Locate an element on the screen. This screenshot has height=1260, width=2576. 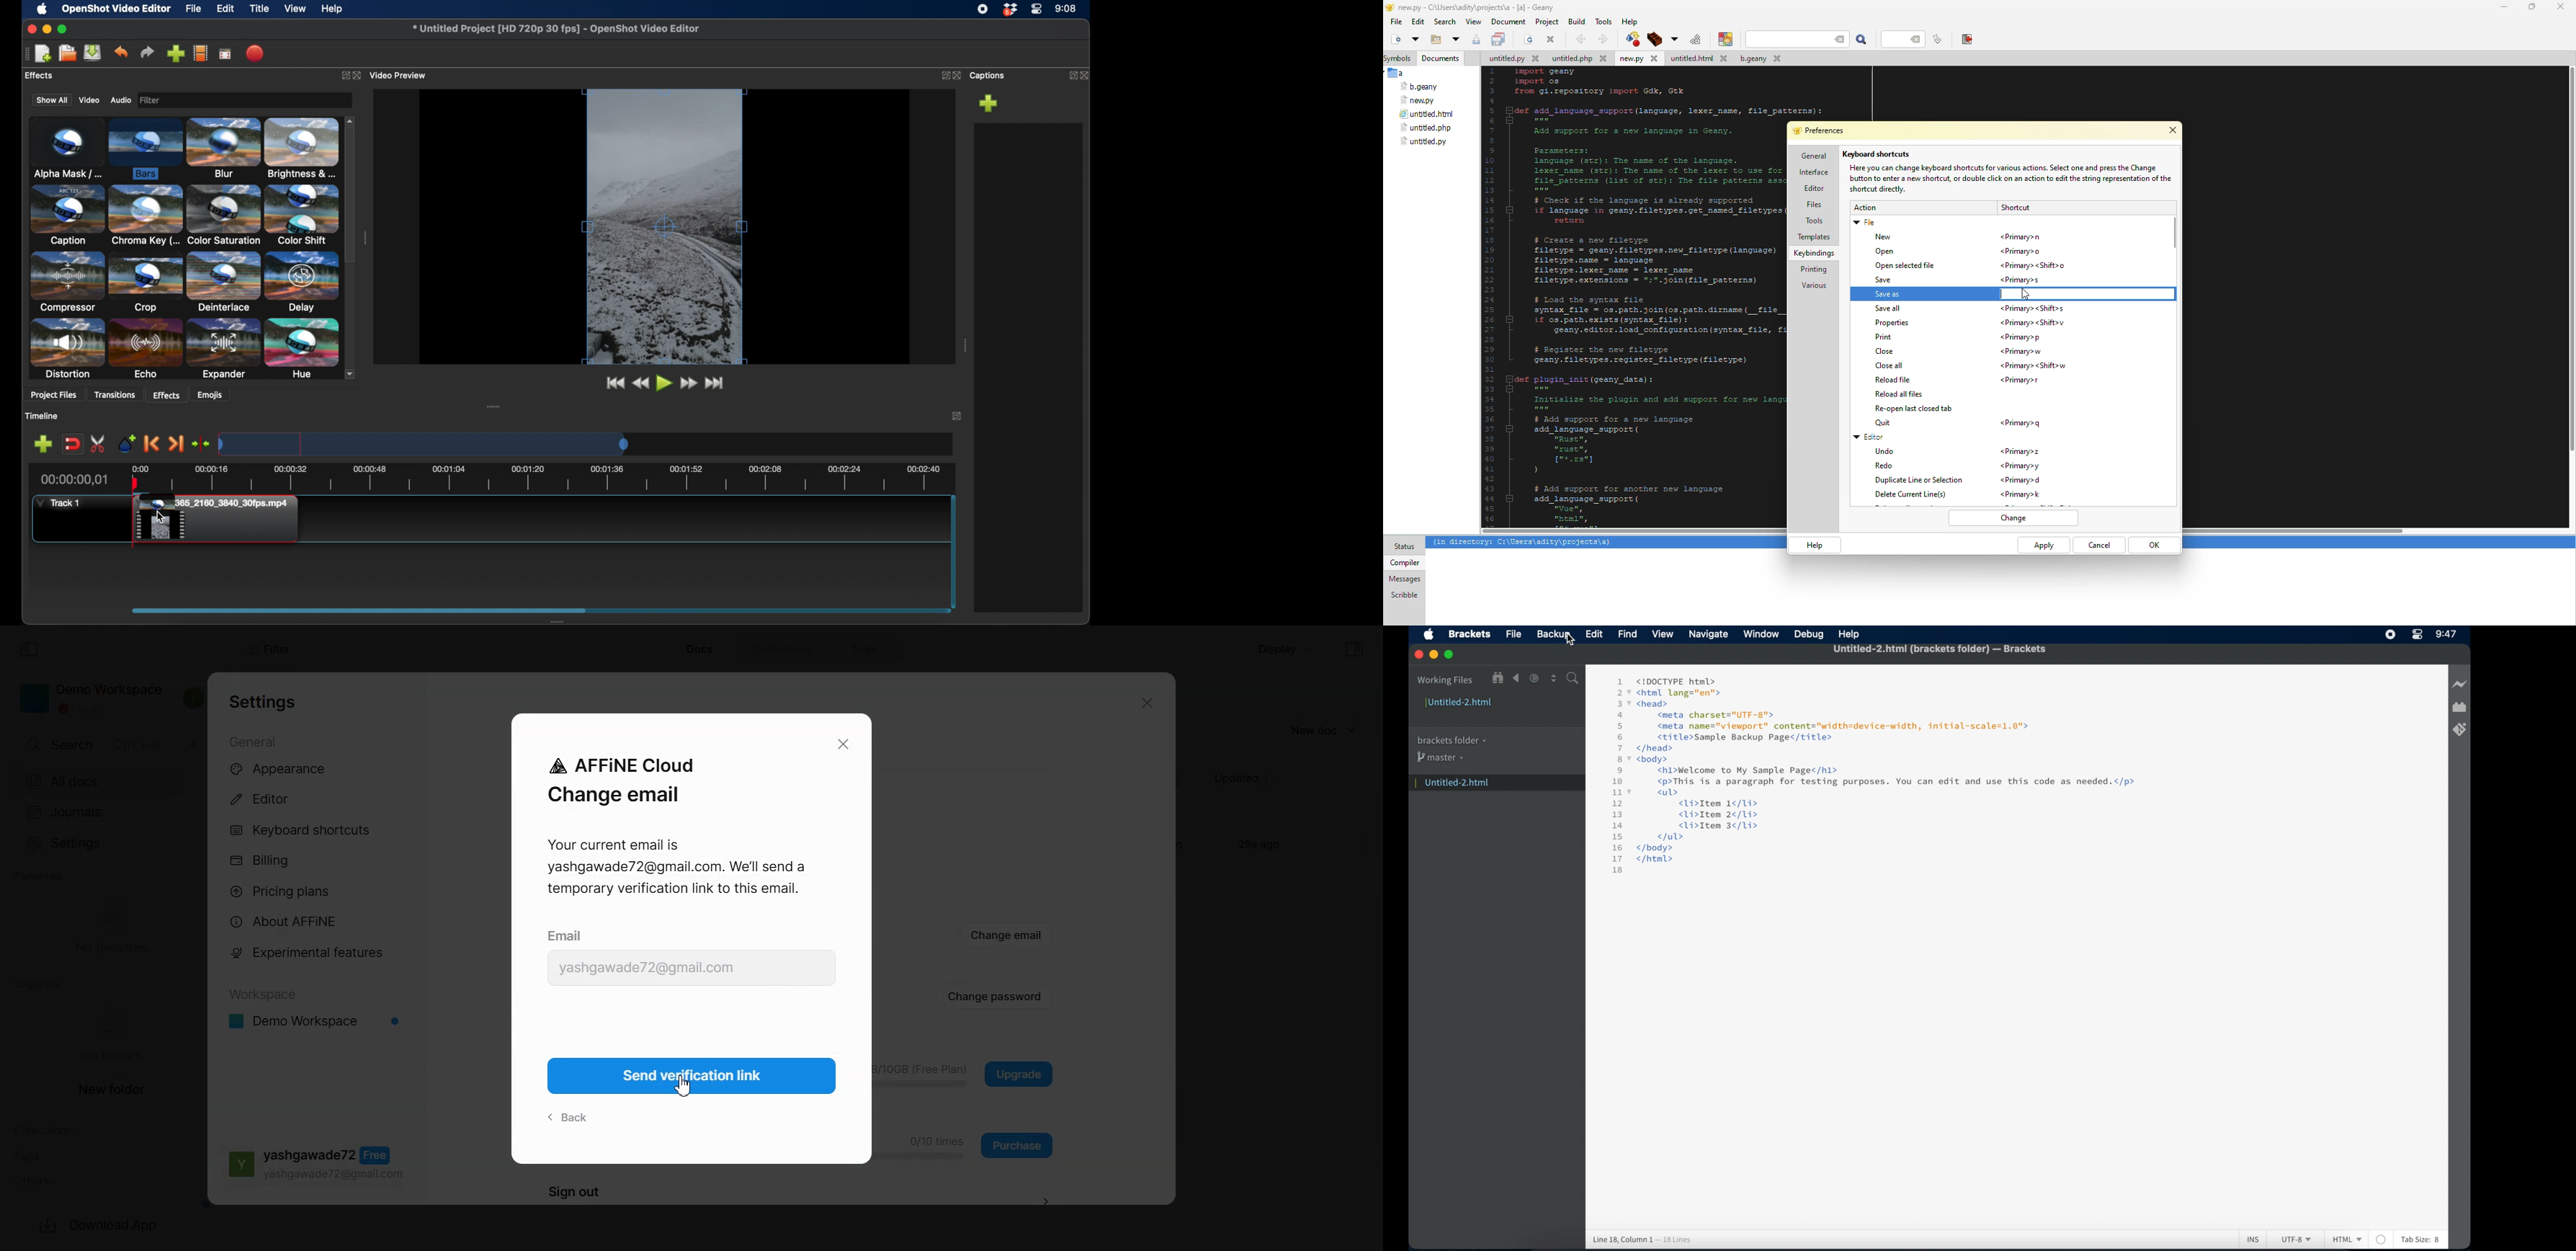
navigate forward is located at coordinates (1533, 678).